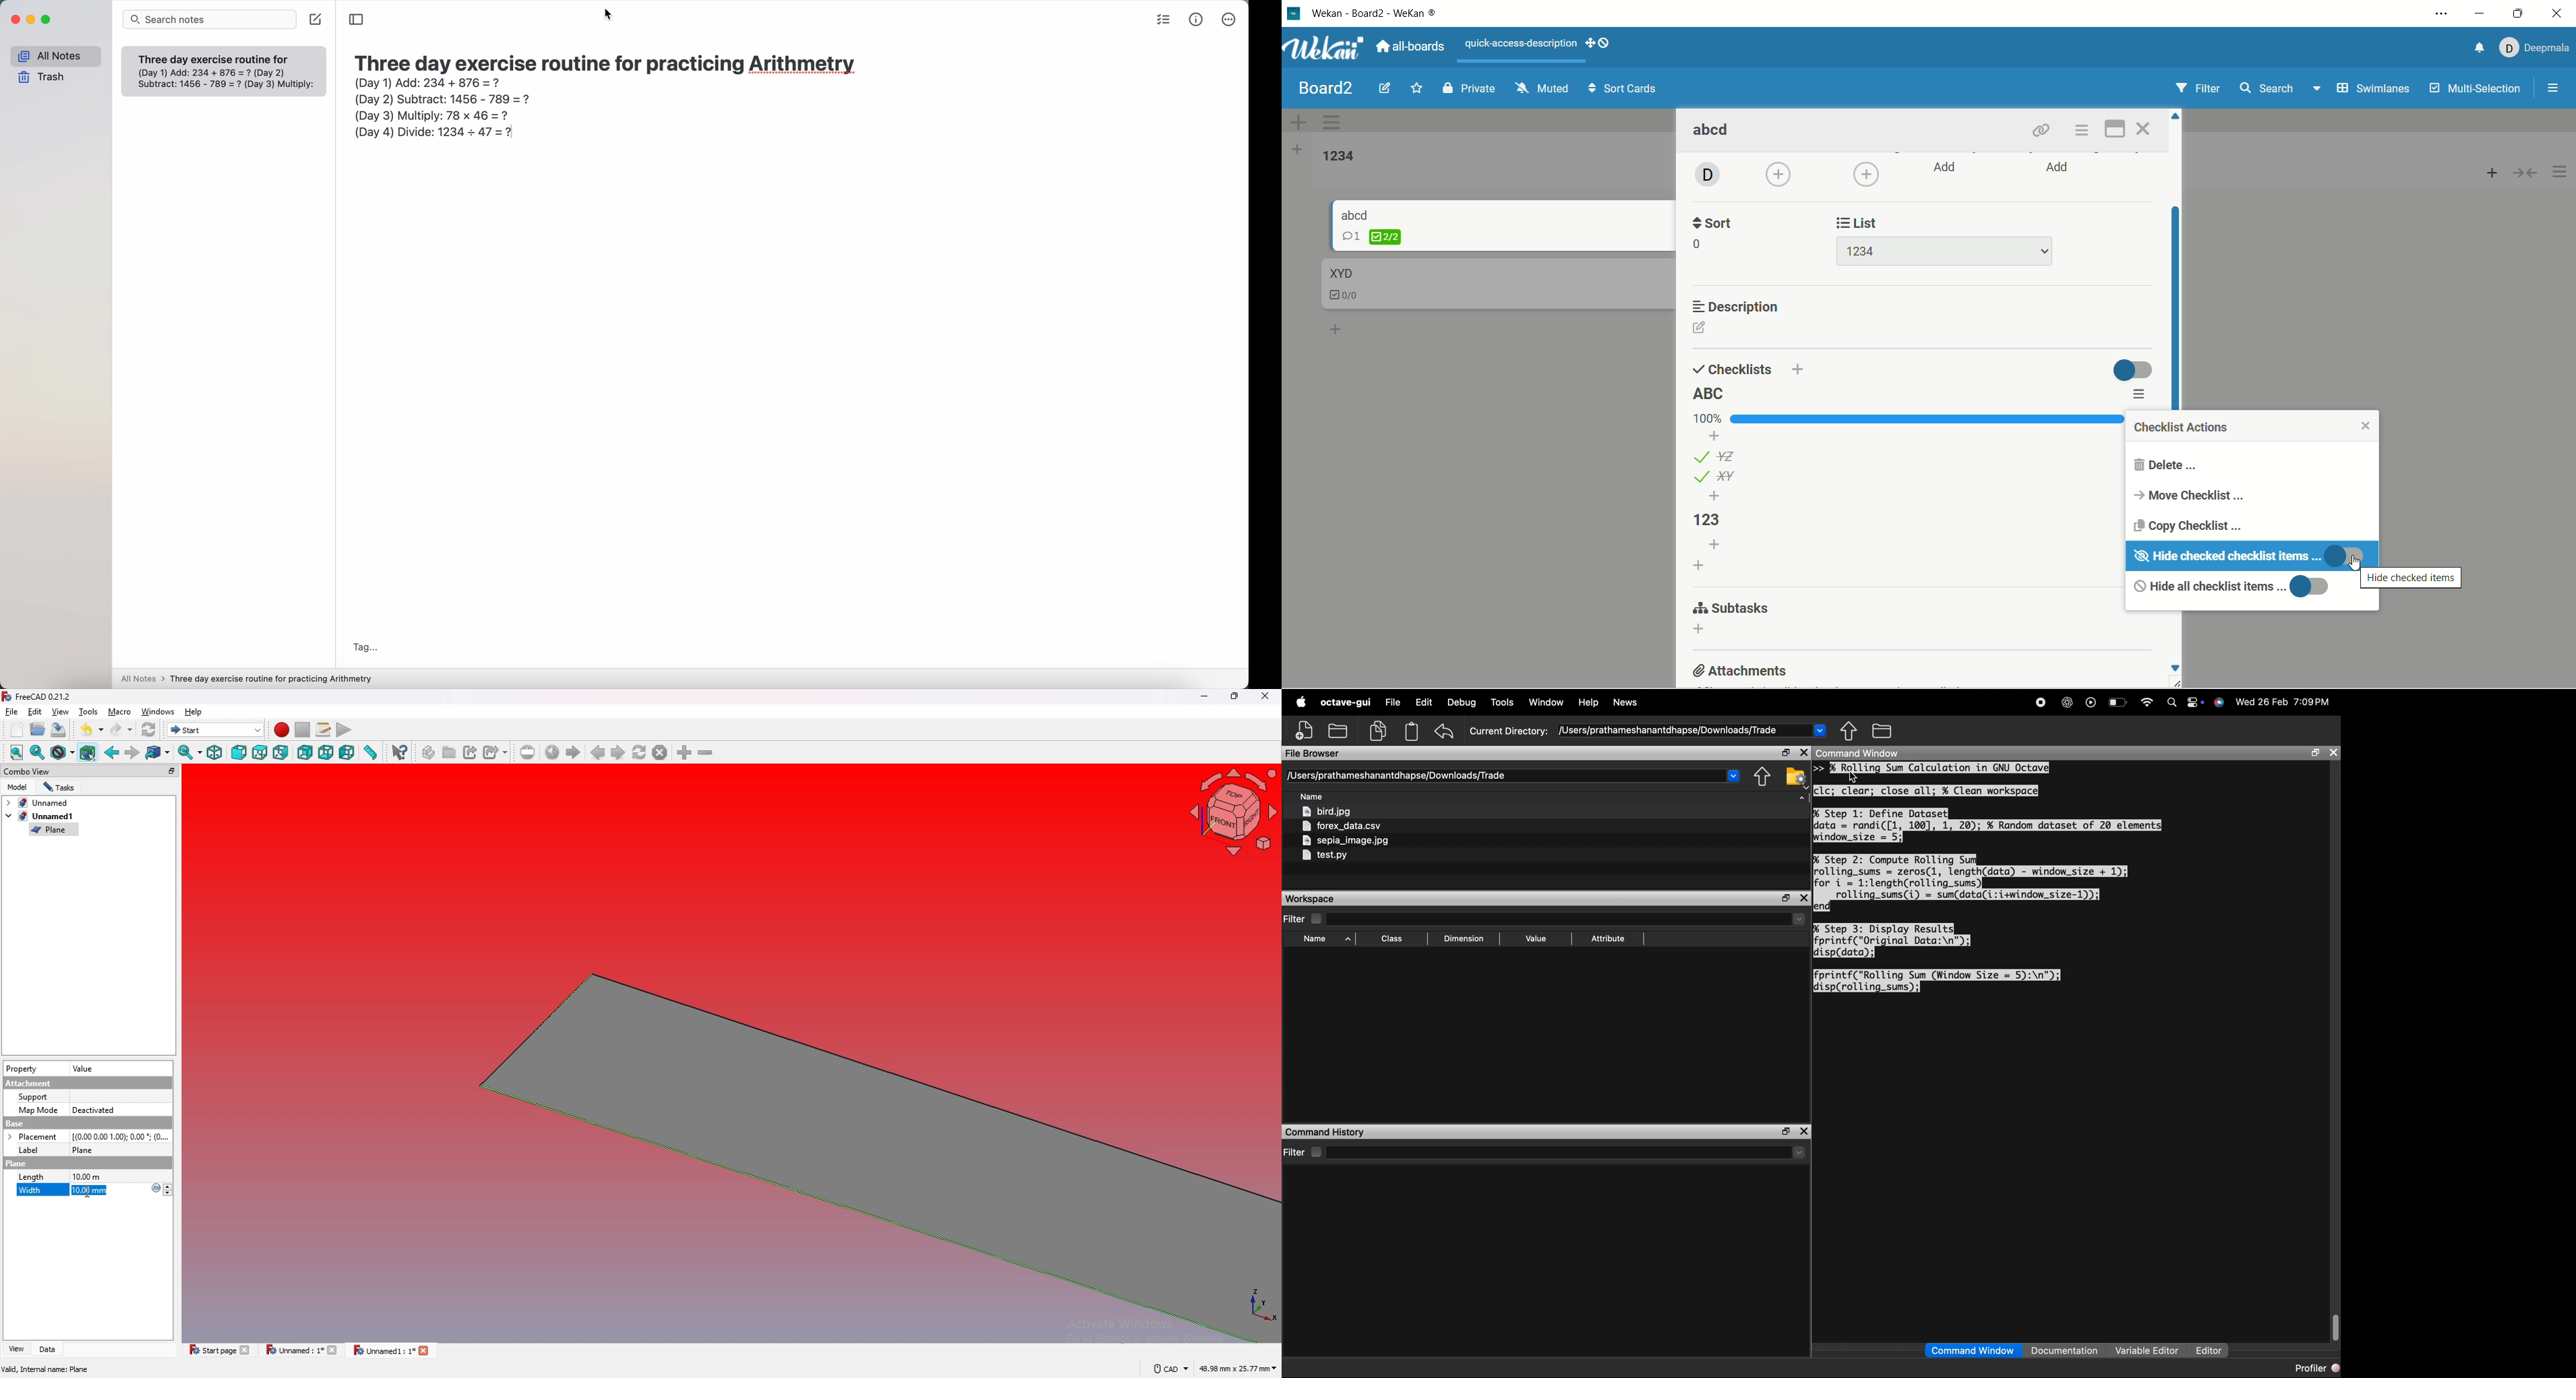  Describe the element at coordinates (607, 14) in the screenshot. I see `cursor` at that location.